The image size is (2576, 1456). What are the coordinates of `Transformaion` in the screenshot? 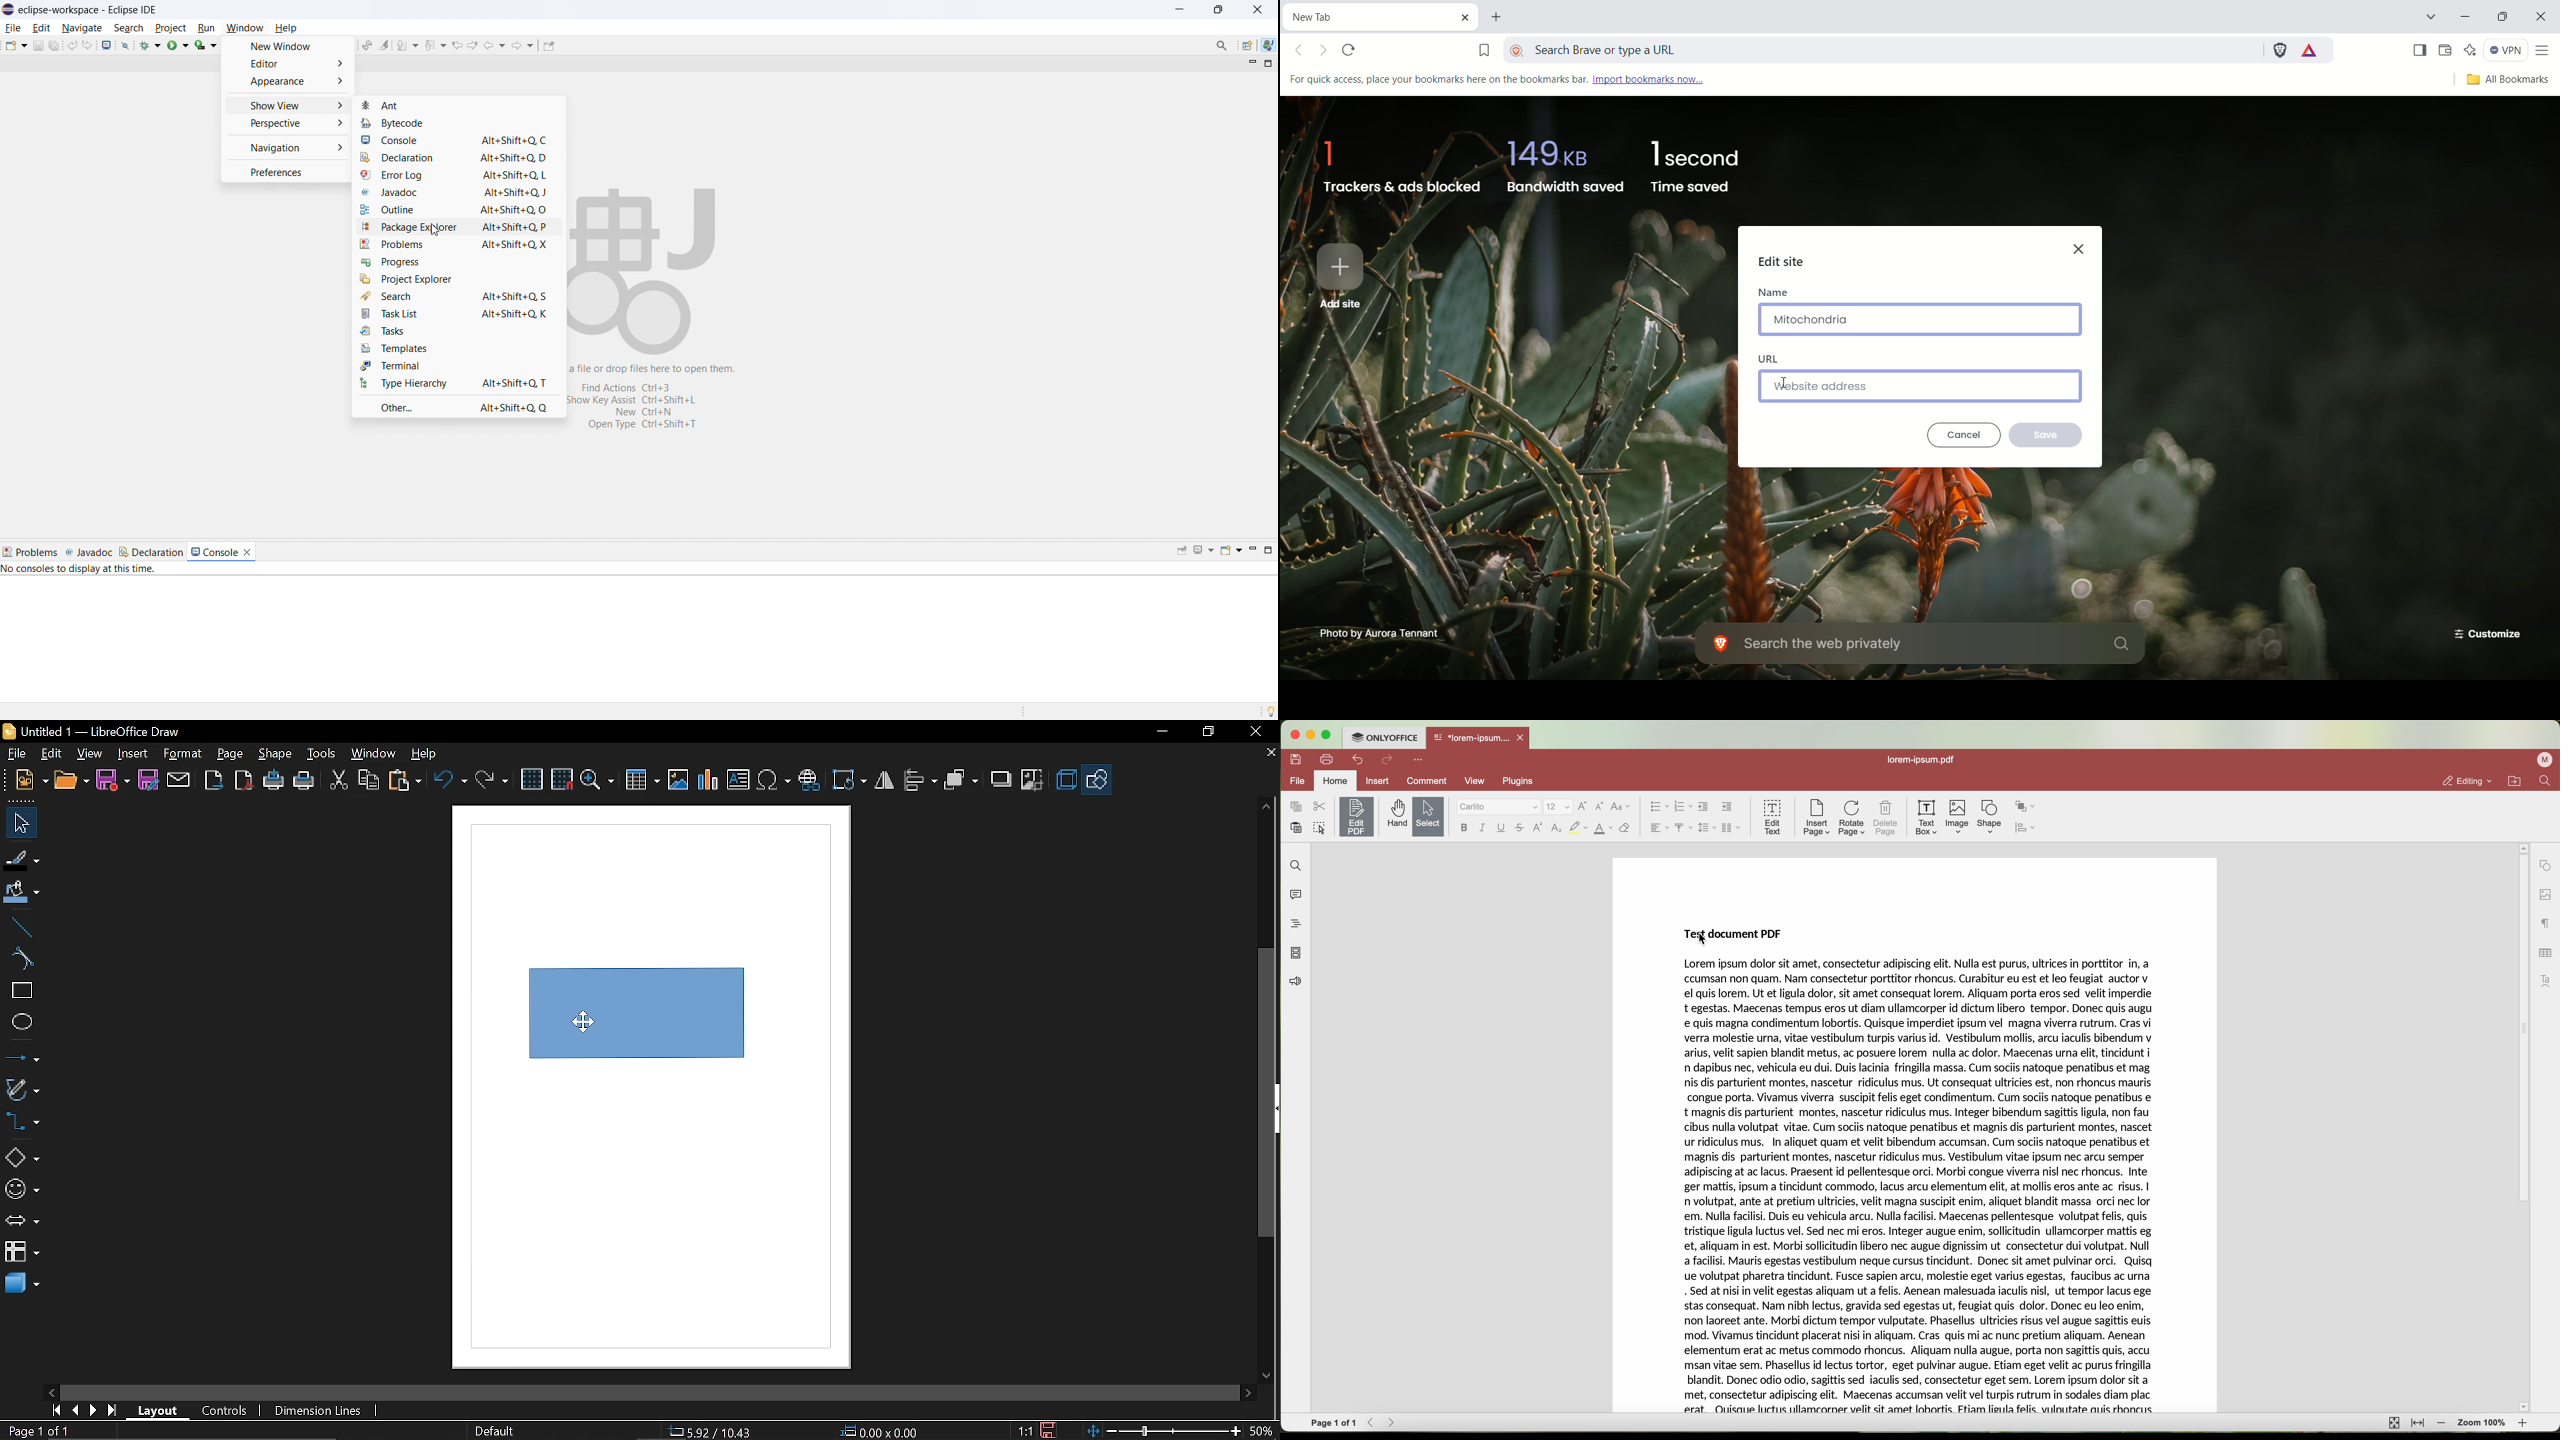 It's located at (849, 781).